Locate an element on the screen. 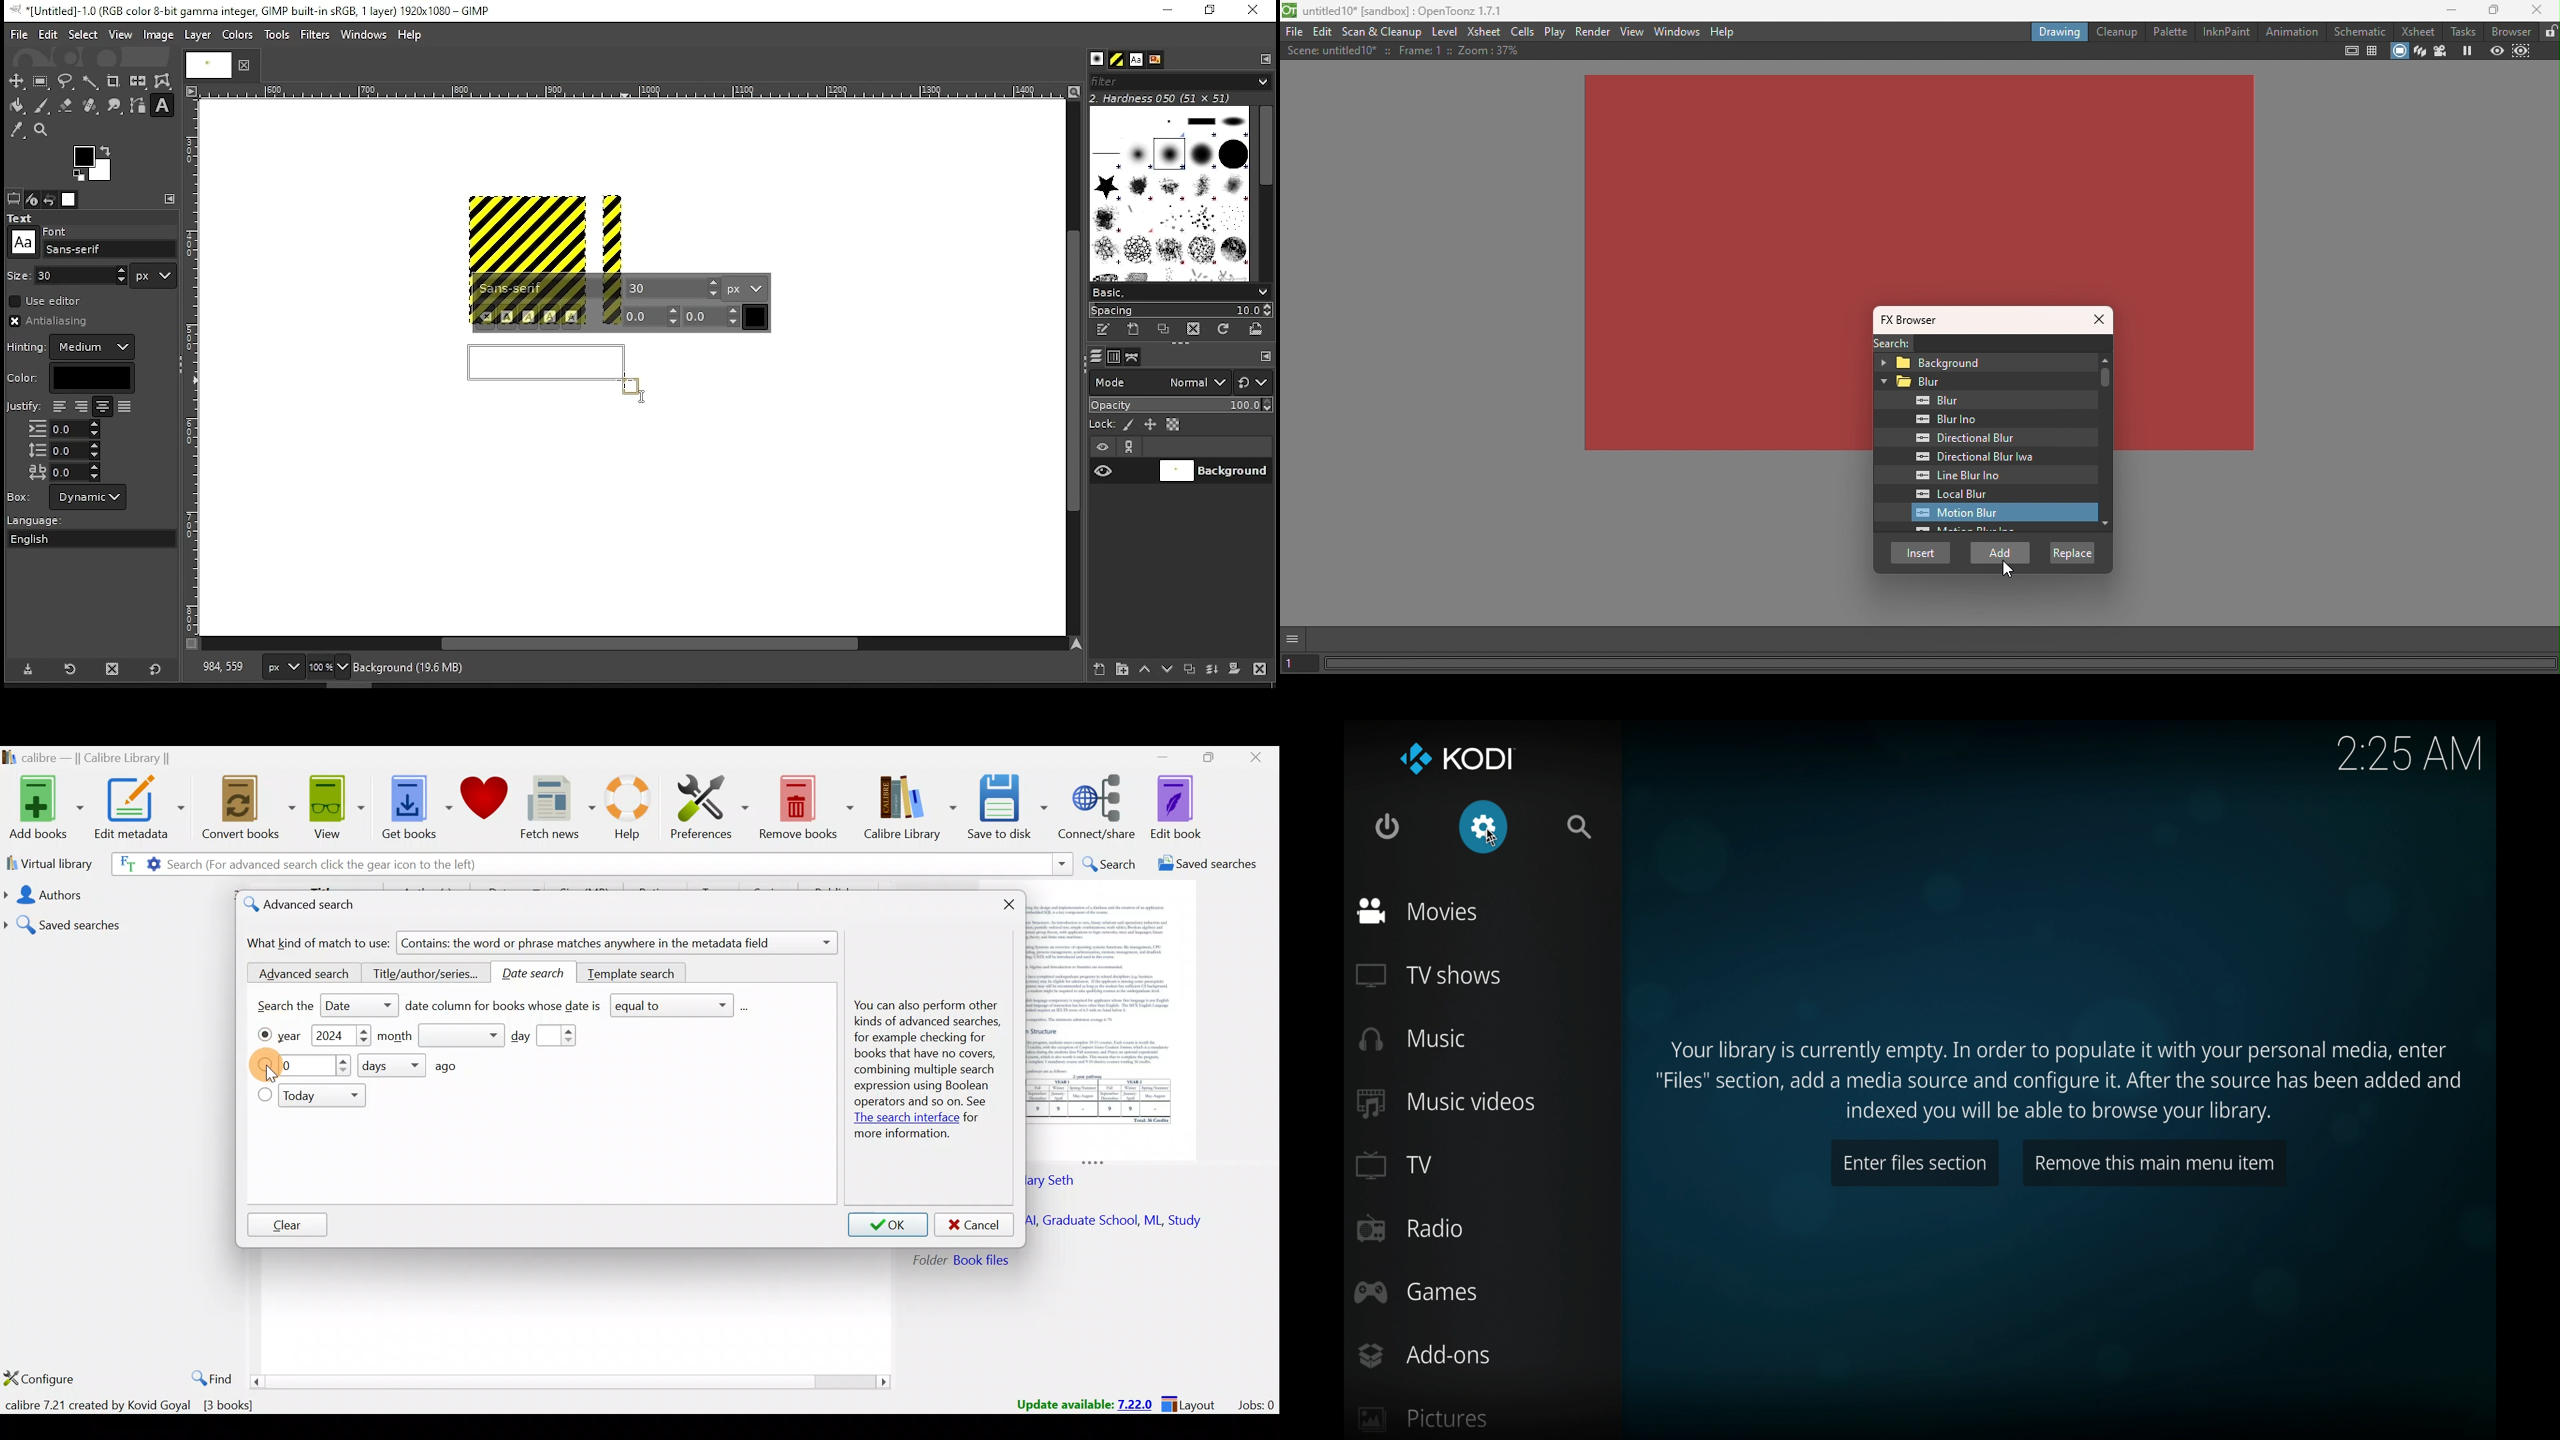 This screenshot has width=2576, height=1456. Directional blur Iwa is located at coordinates (1969, 457).